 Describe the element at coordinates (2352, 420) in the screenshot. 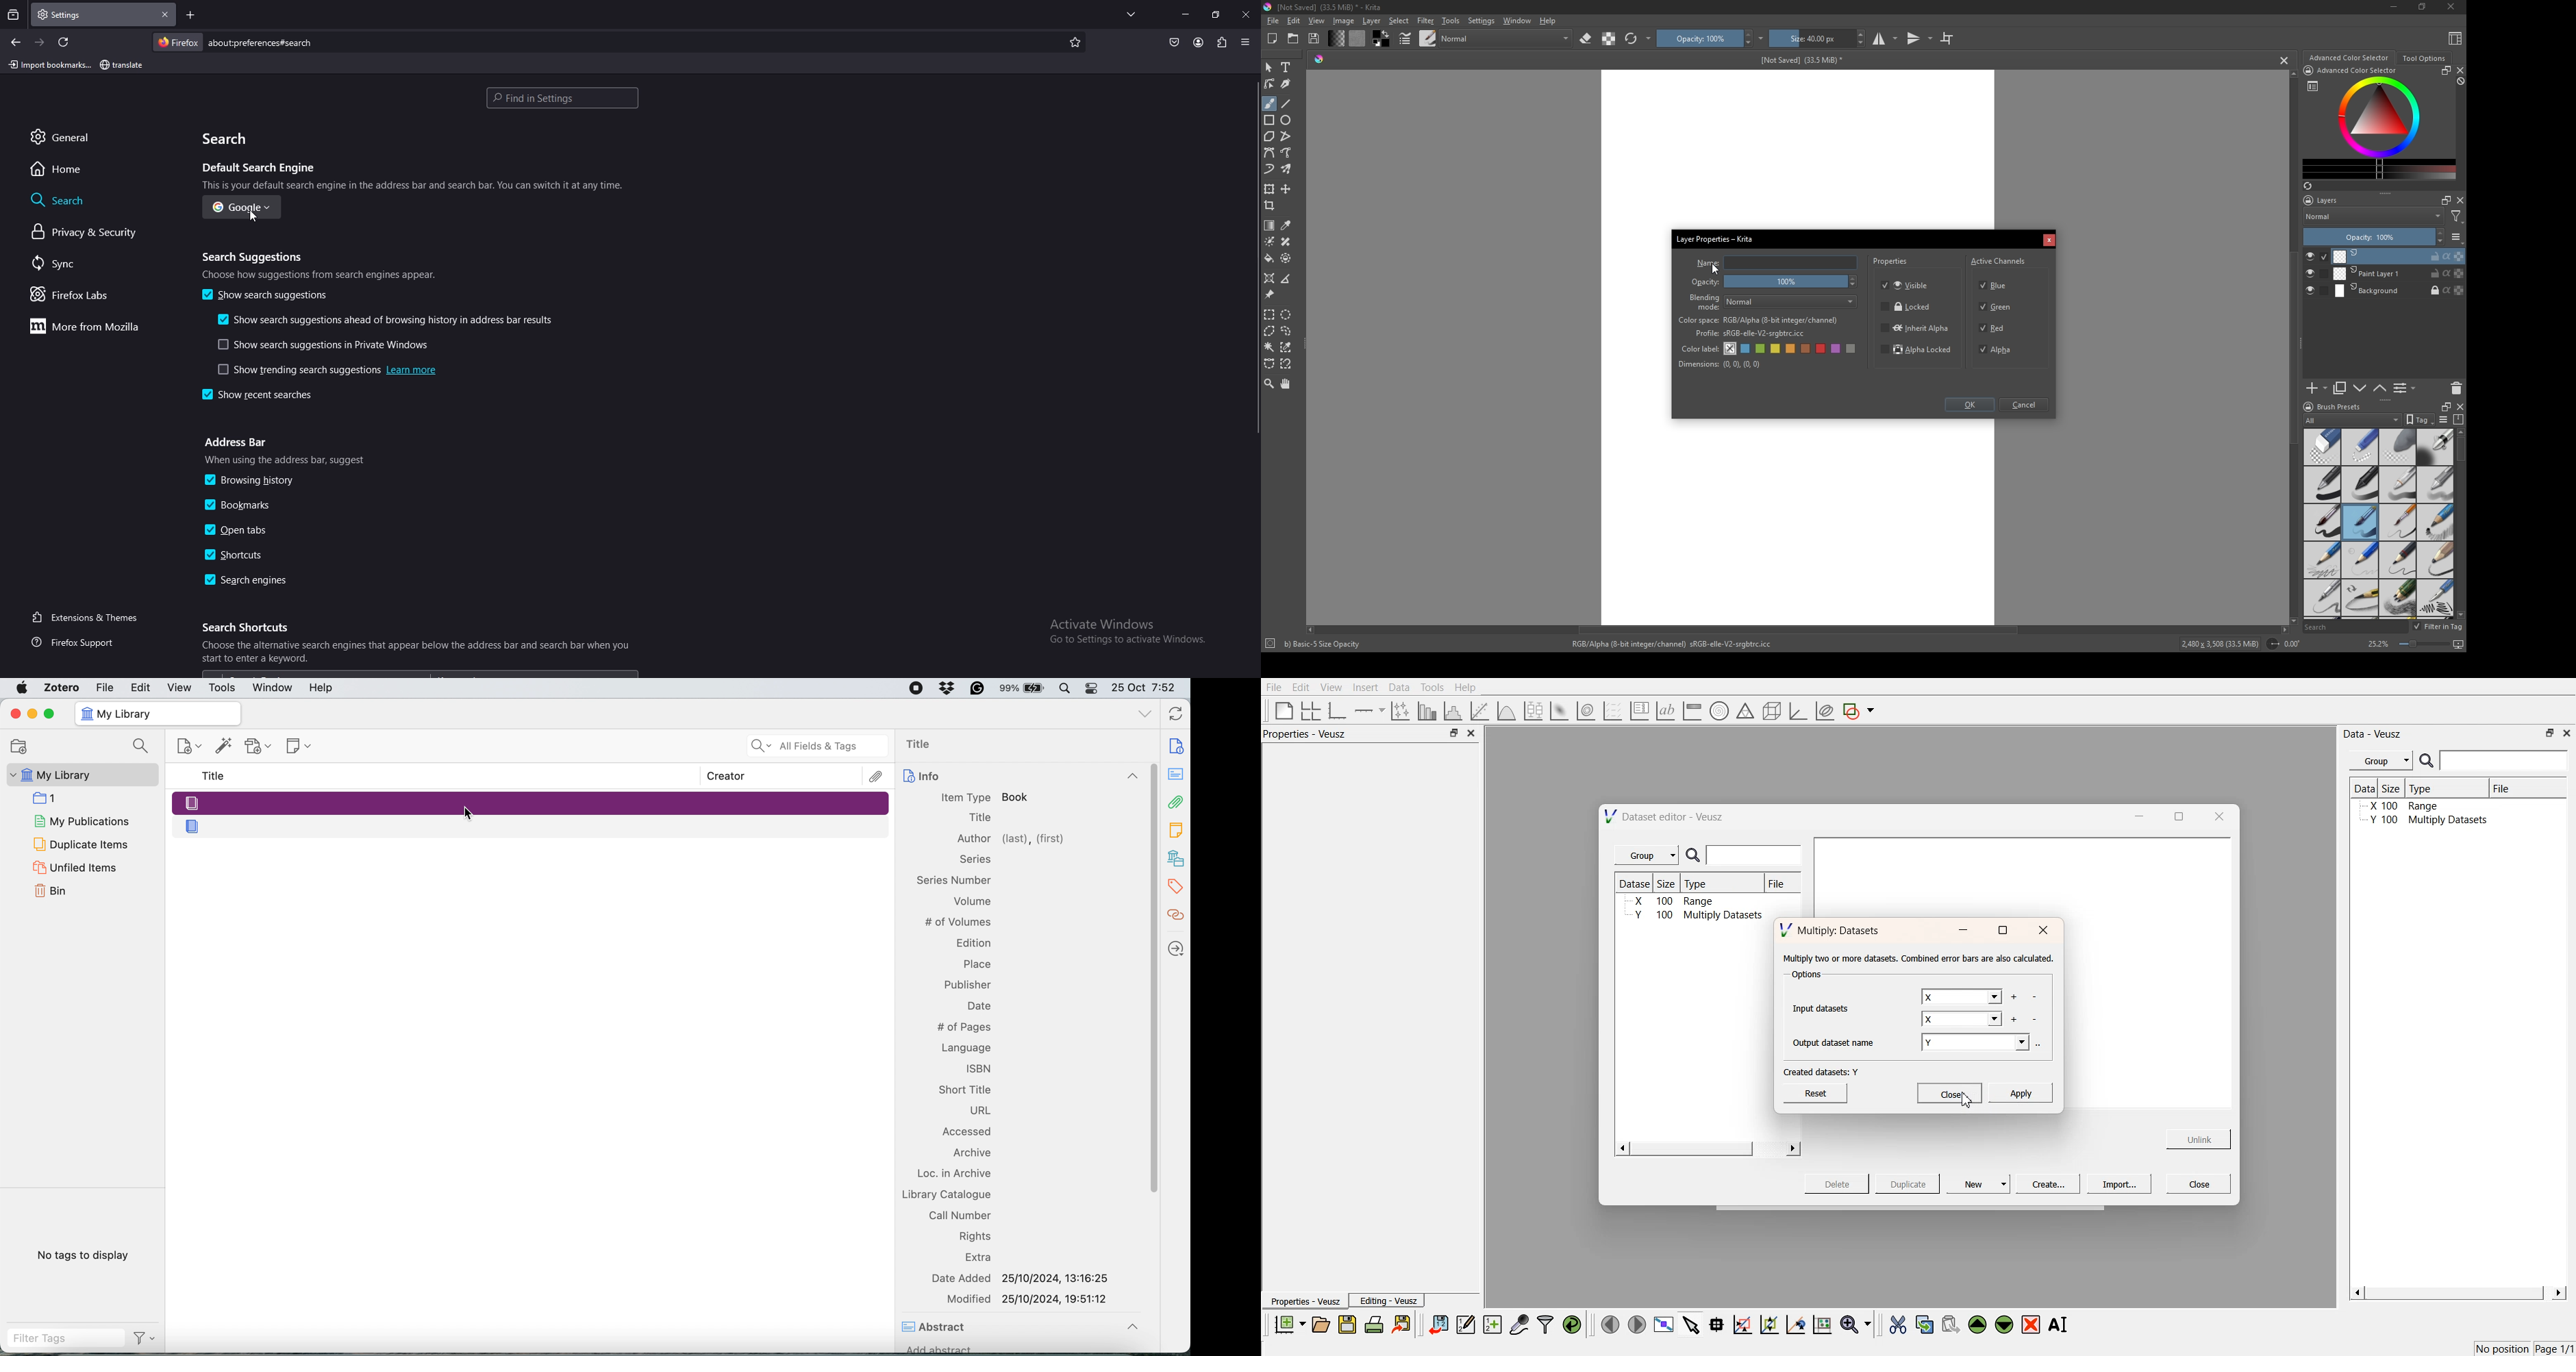

I see `All` at that location.